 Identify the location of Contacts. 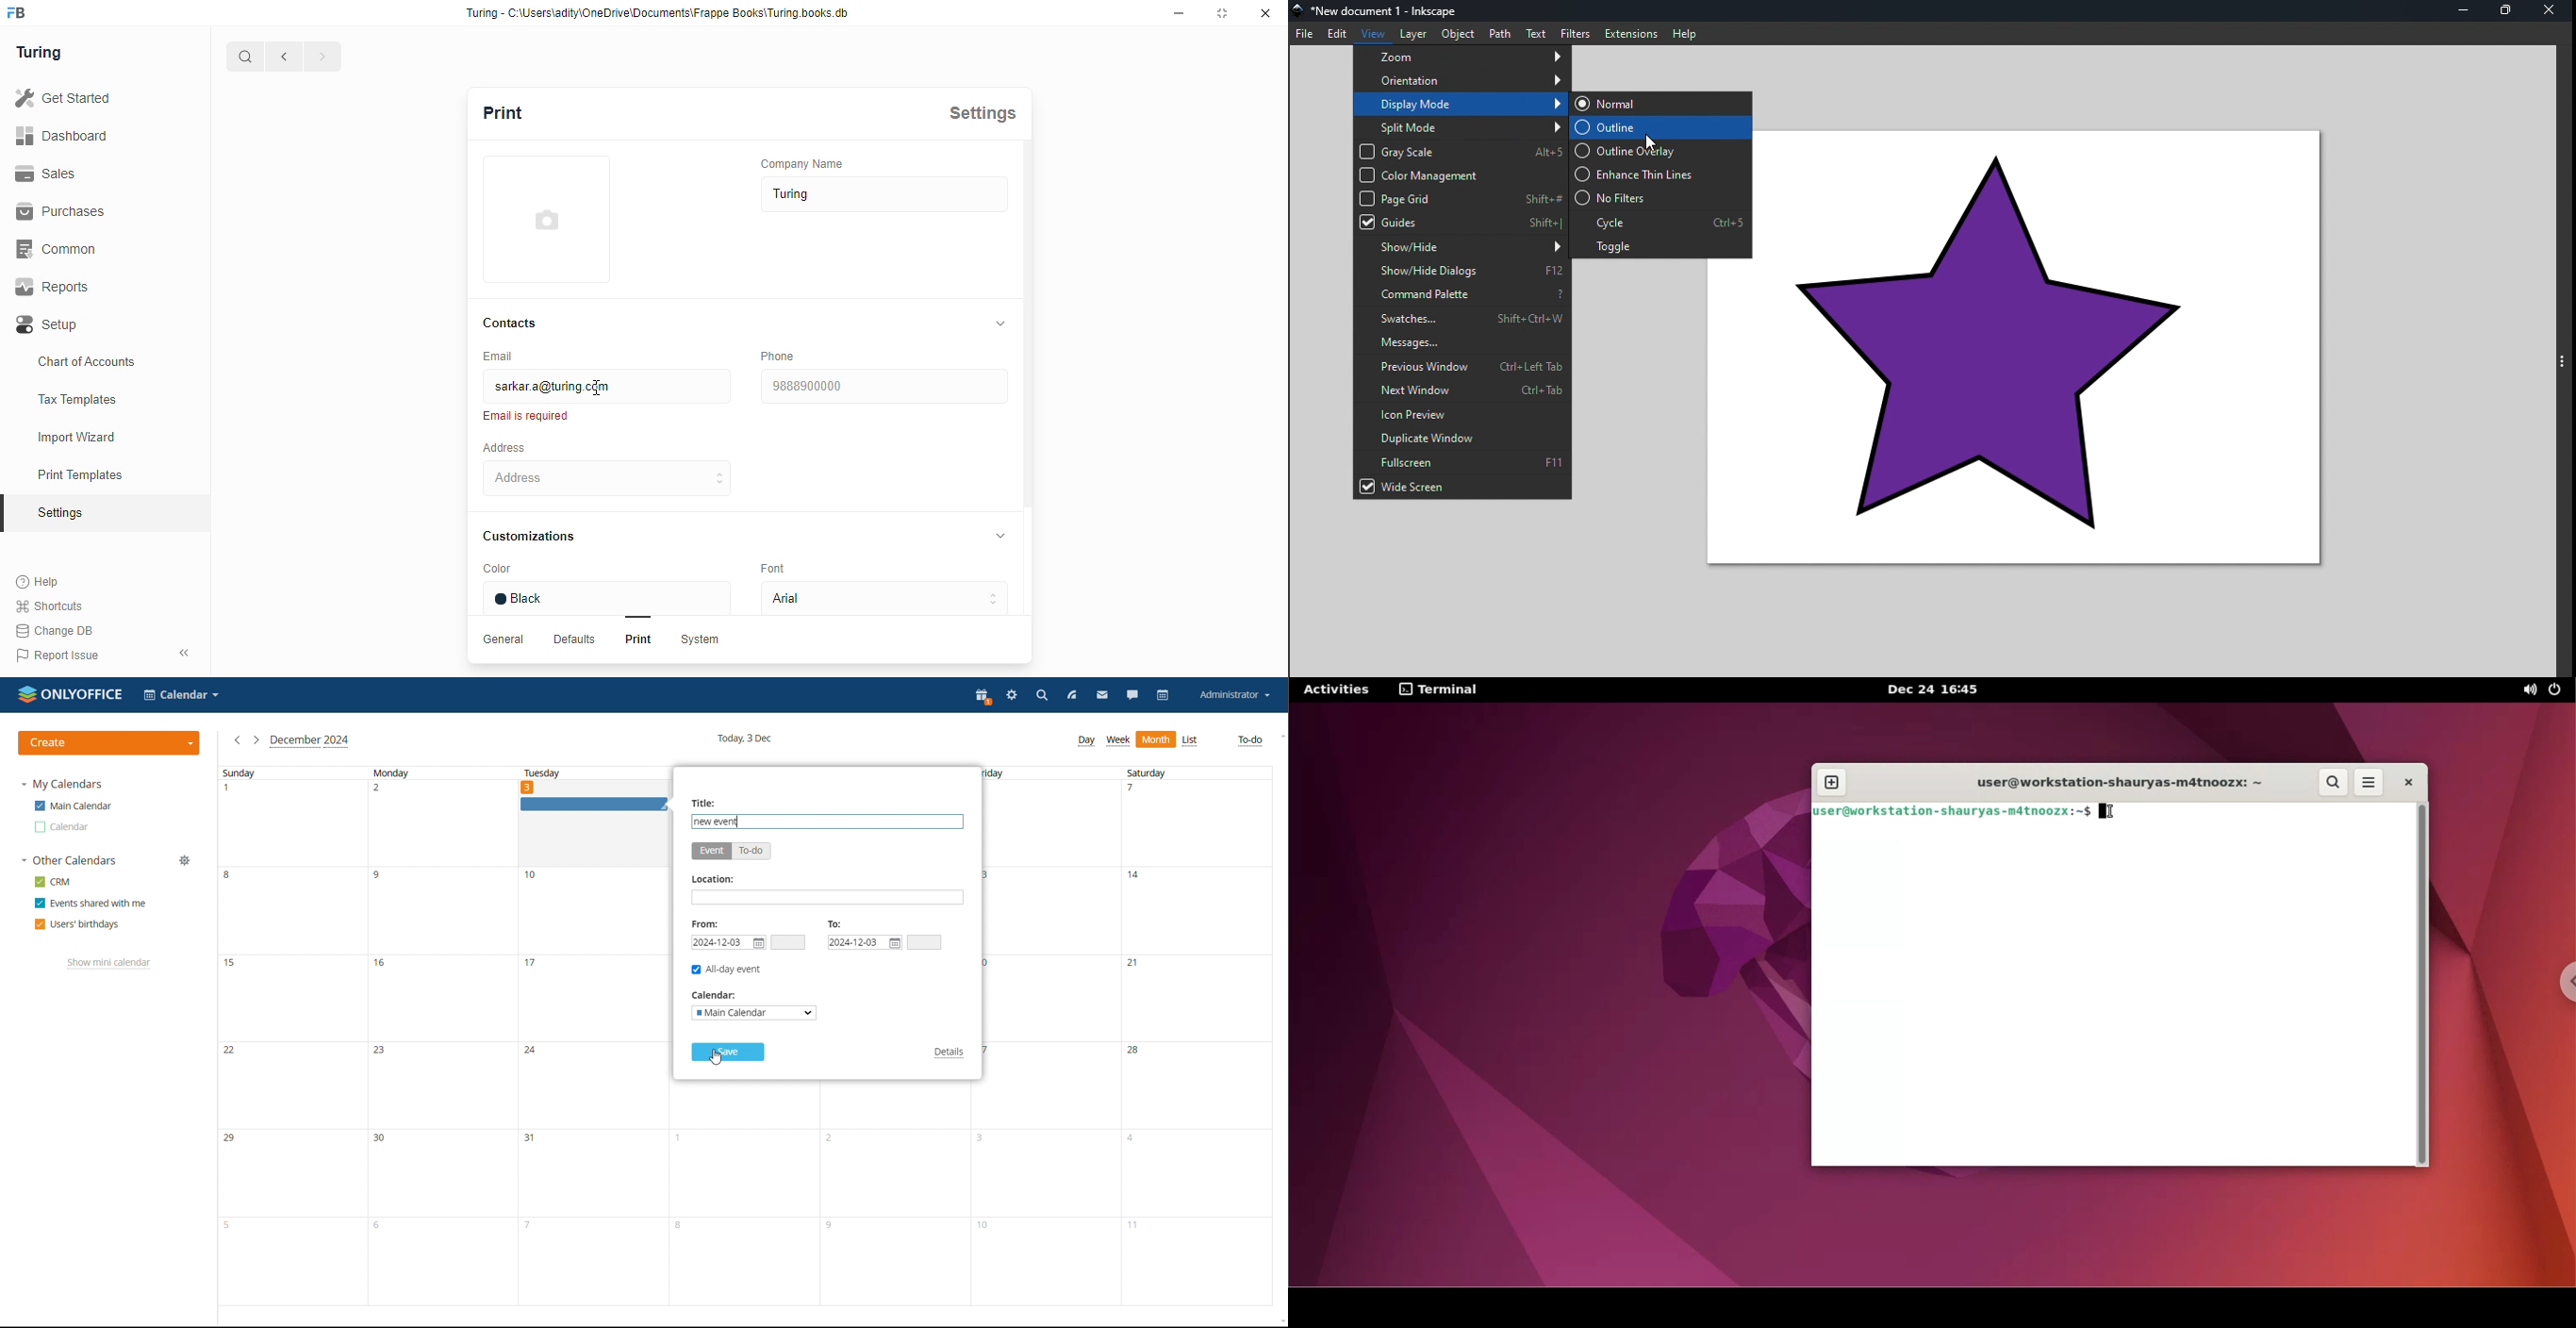
(516, 322).